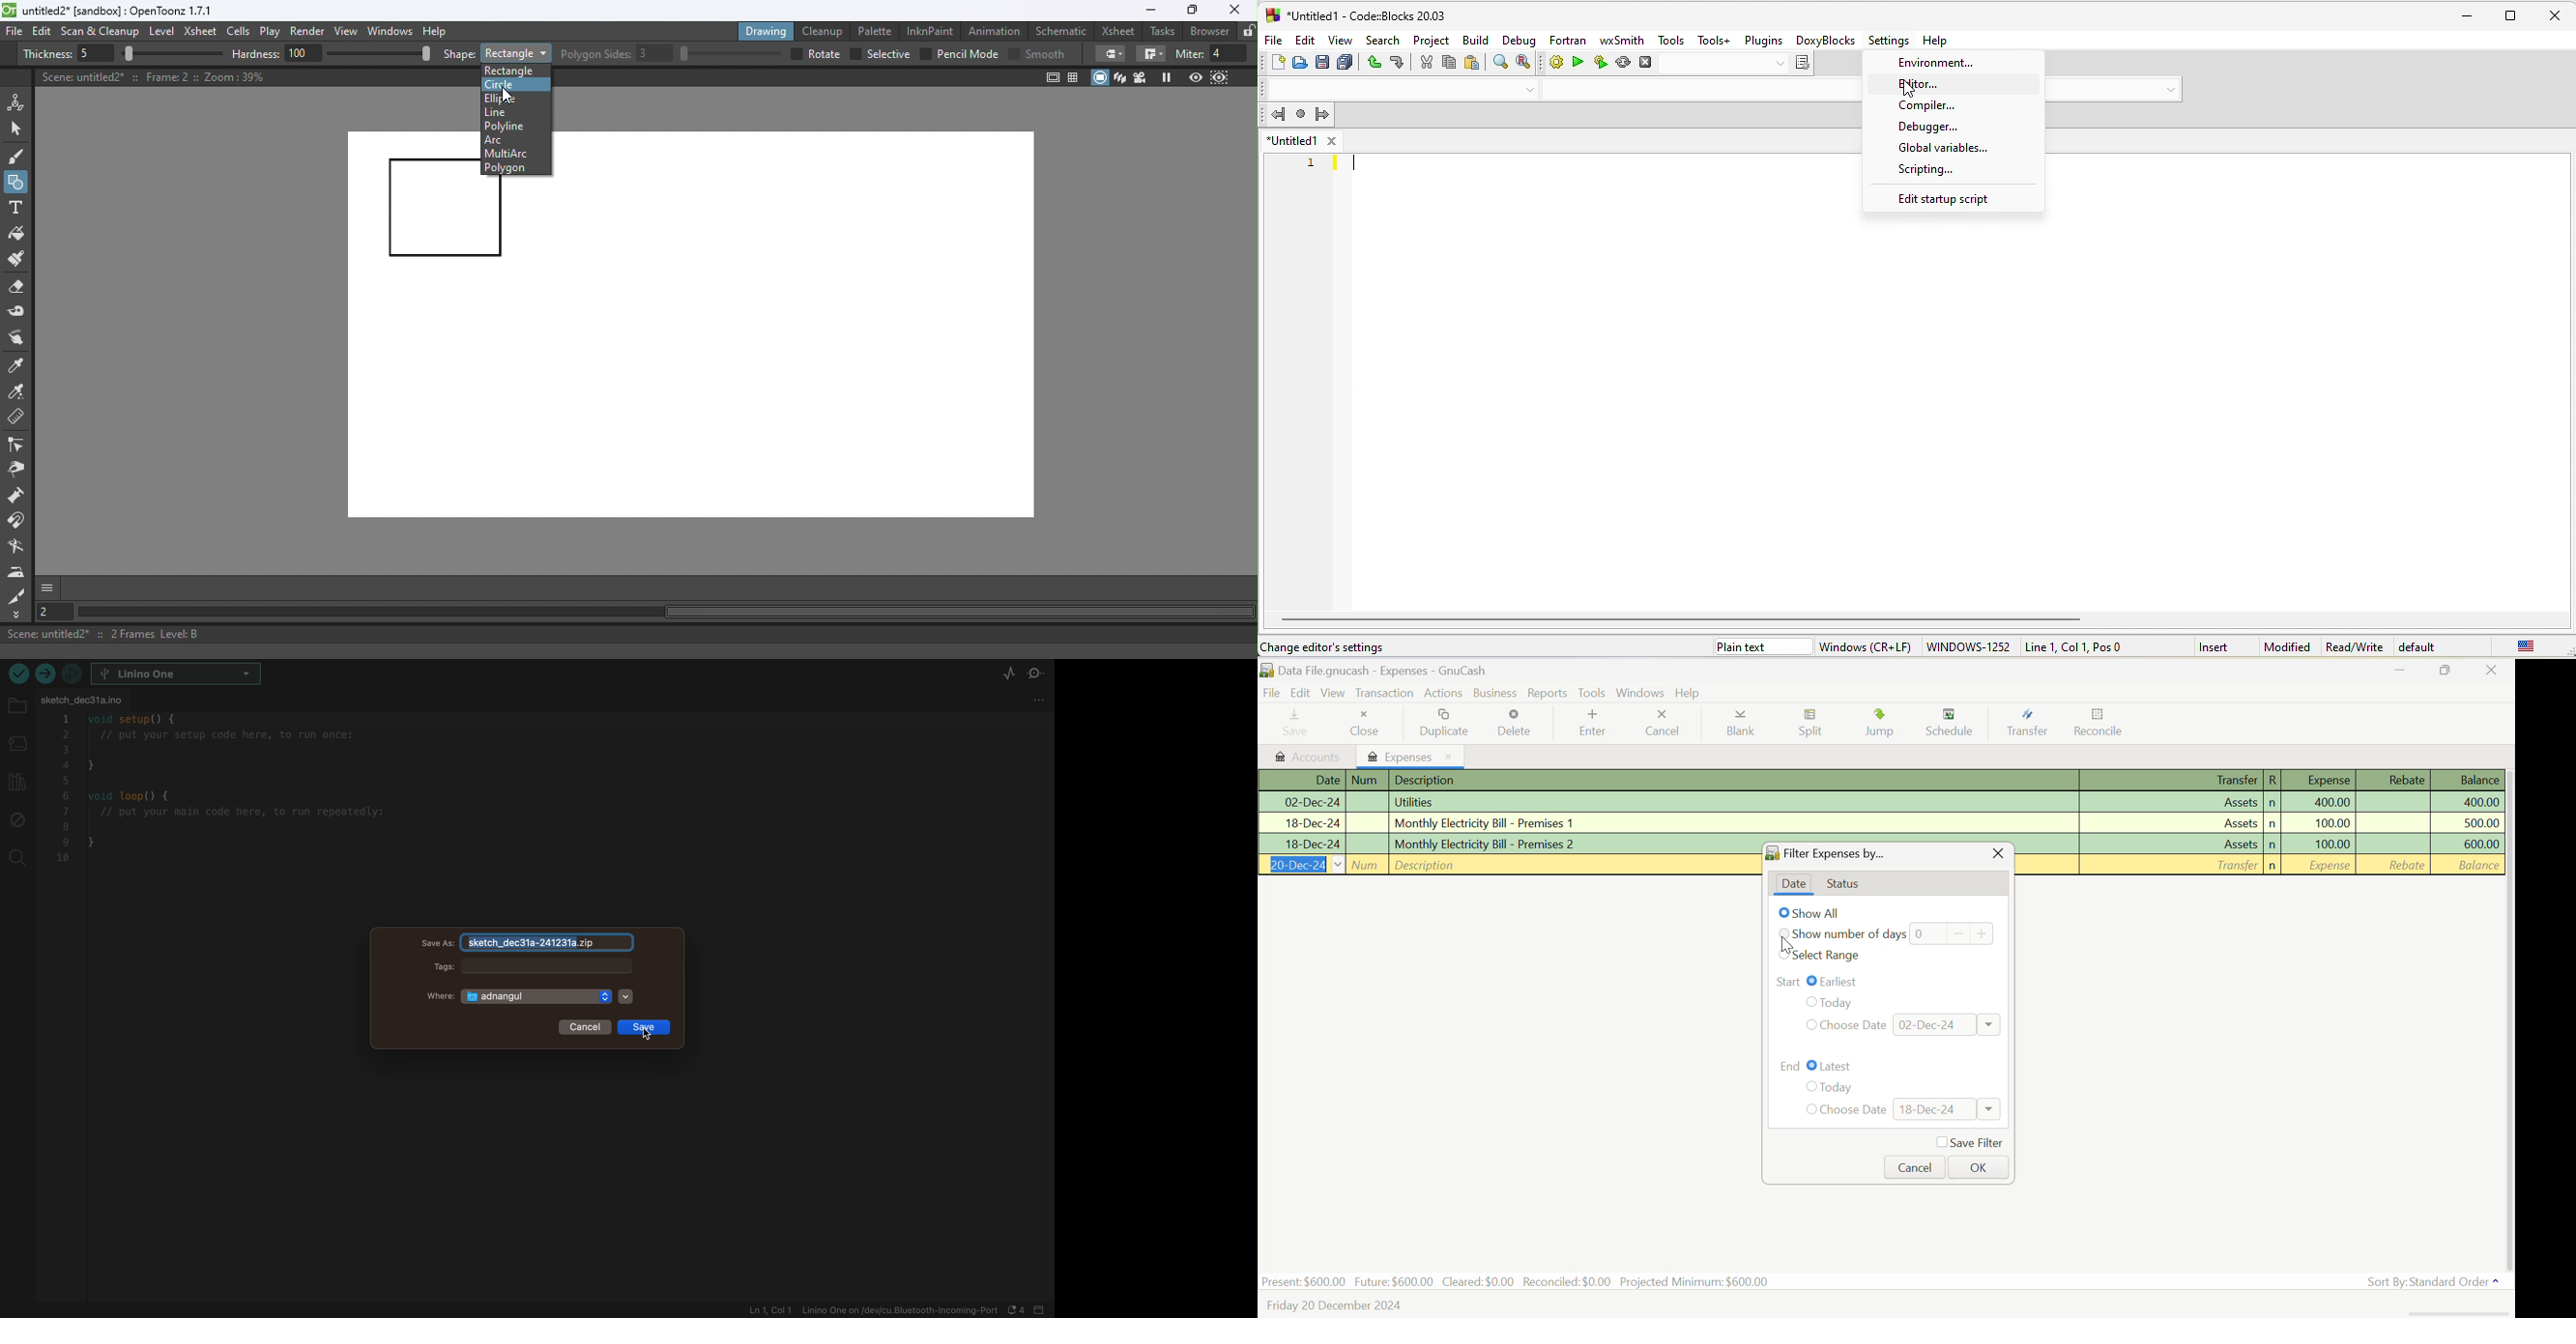 This screenshot has height=1344, width=2576. Describe the element at coordinates (1426, 62) in the screenshot. I see `cut` at that location.